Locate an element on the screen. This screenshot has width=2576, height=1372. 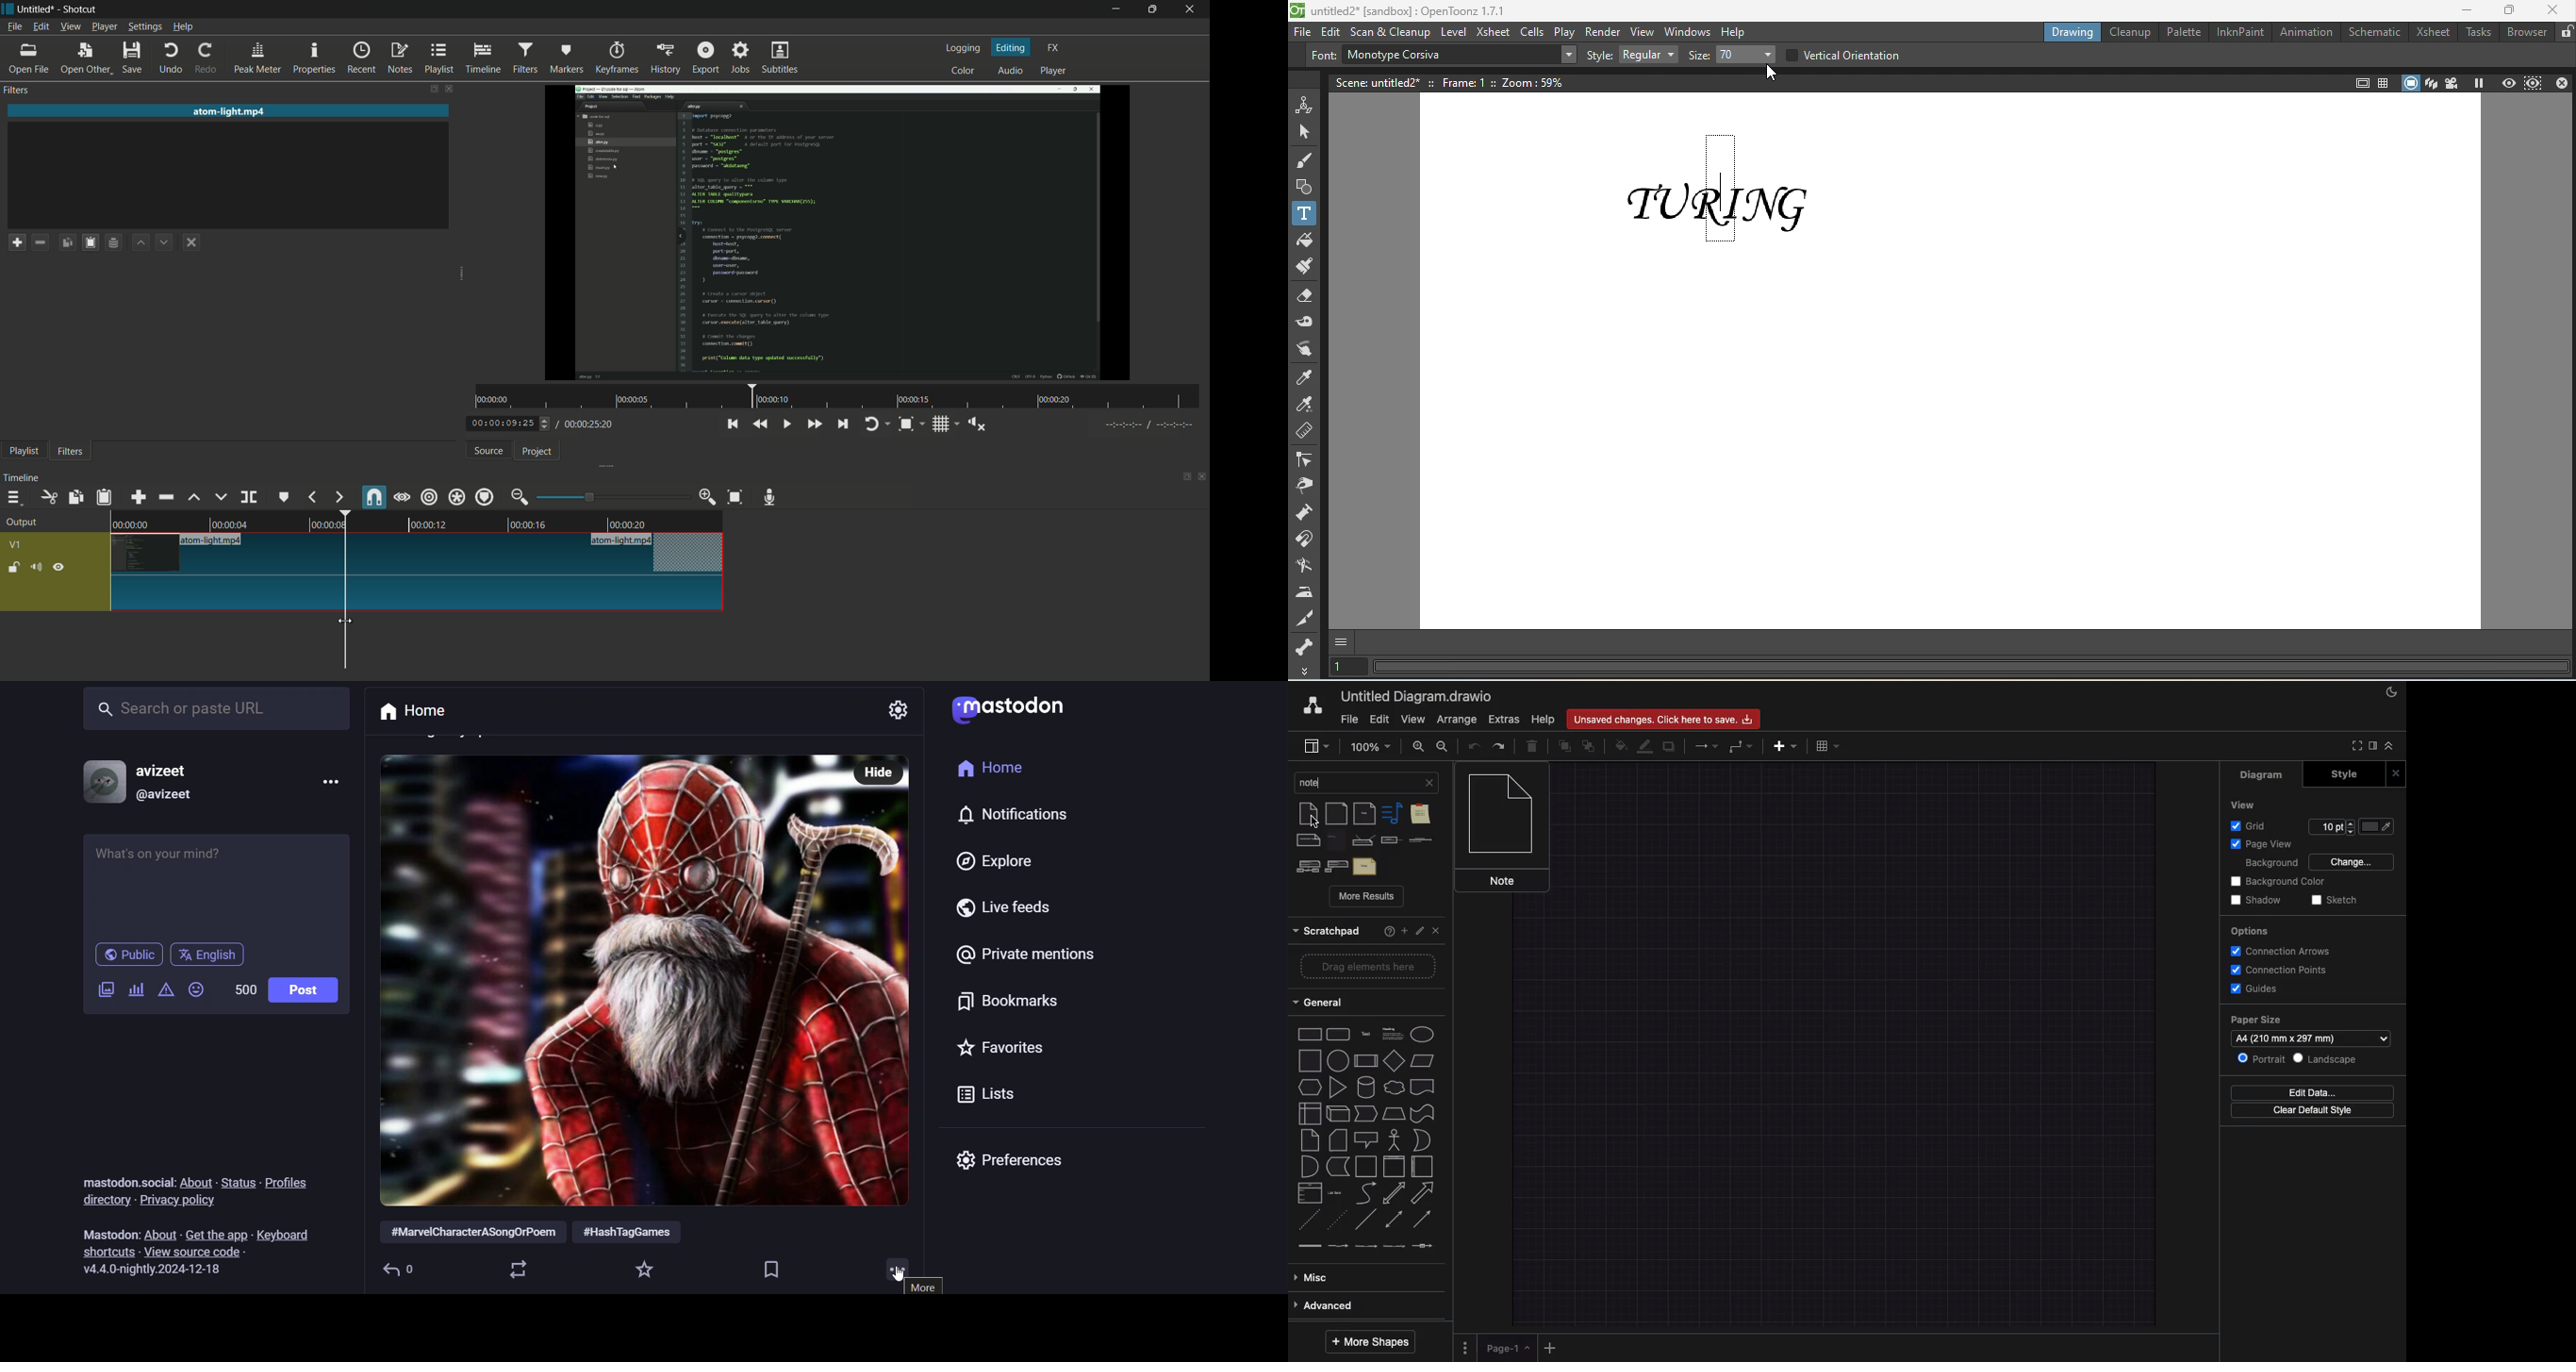
Iron tool is located at coordinates (1304, 589).